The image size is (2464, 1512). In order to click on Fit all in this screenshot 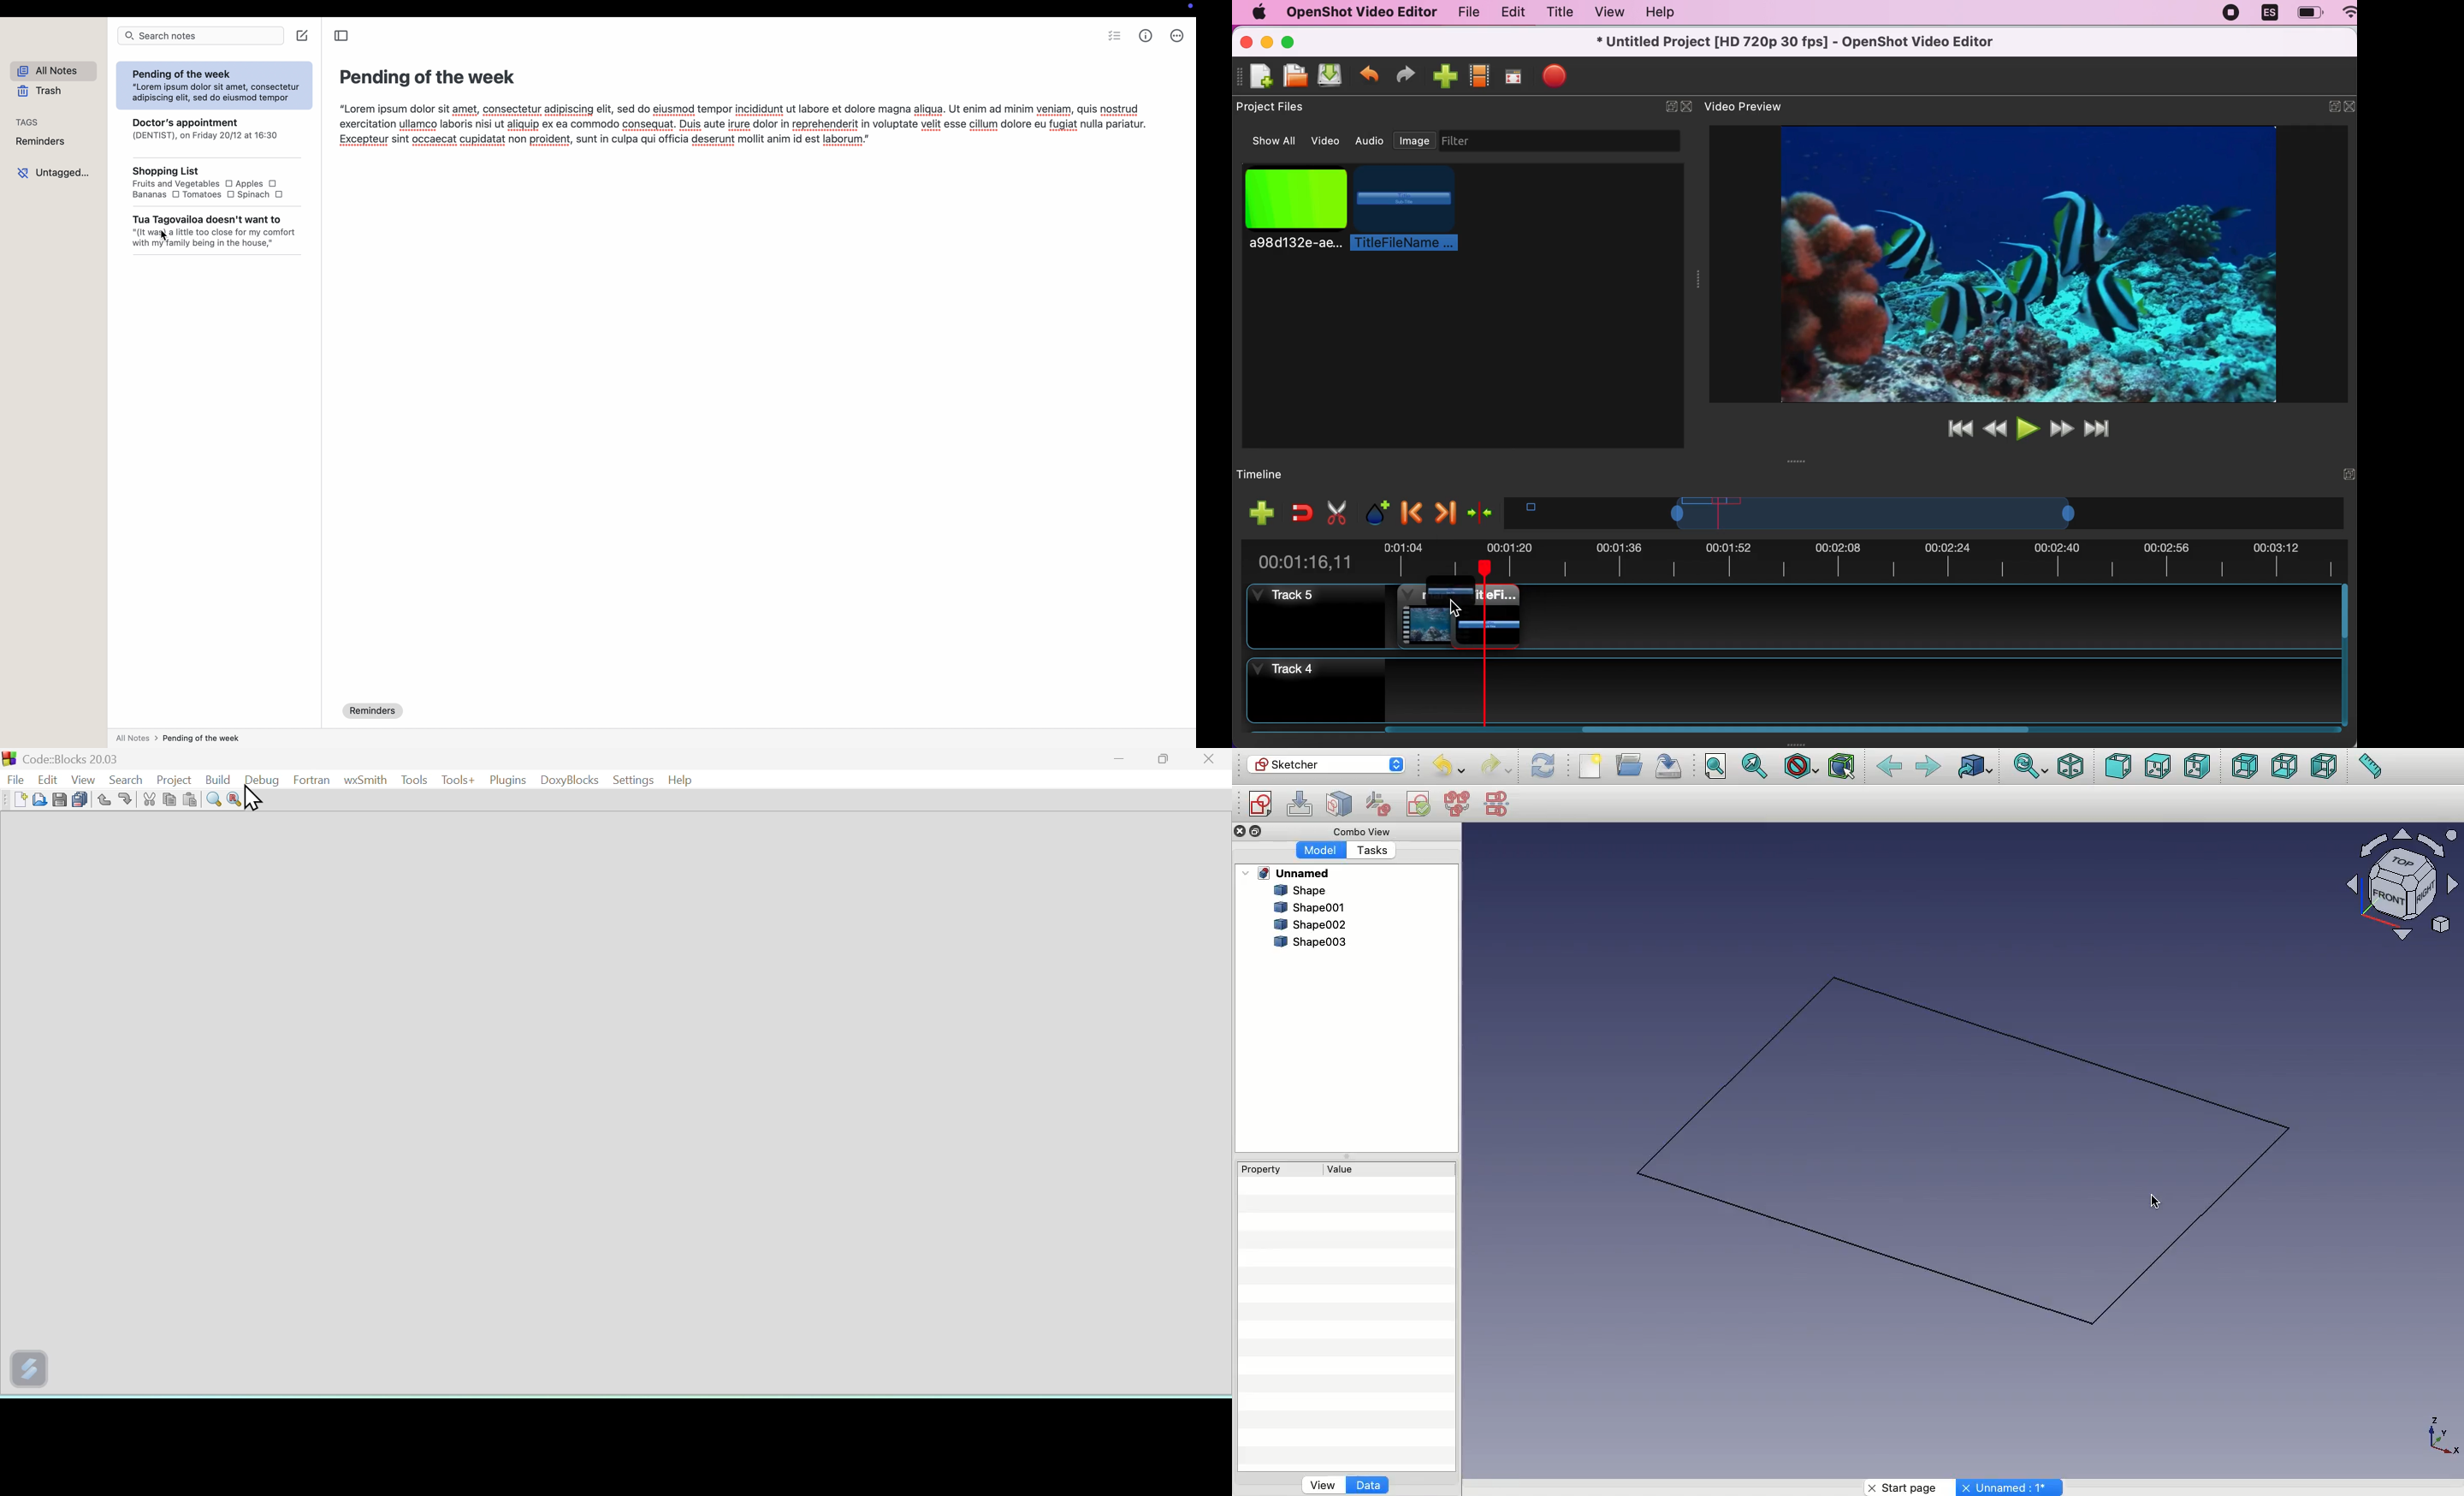, I will do `click(1715, 766)`.